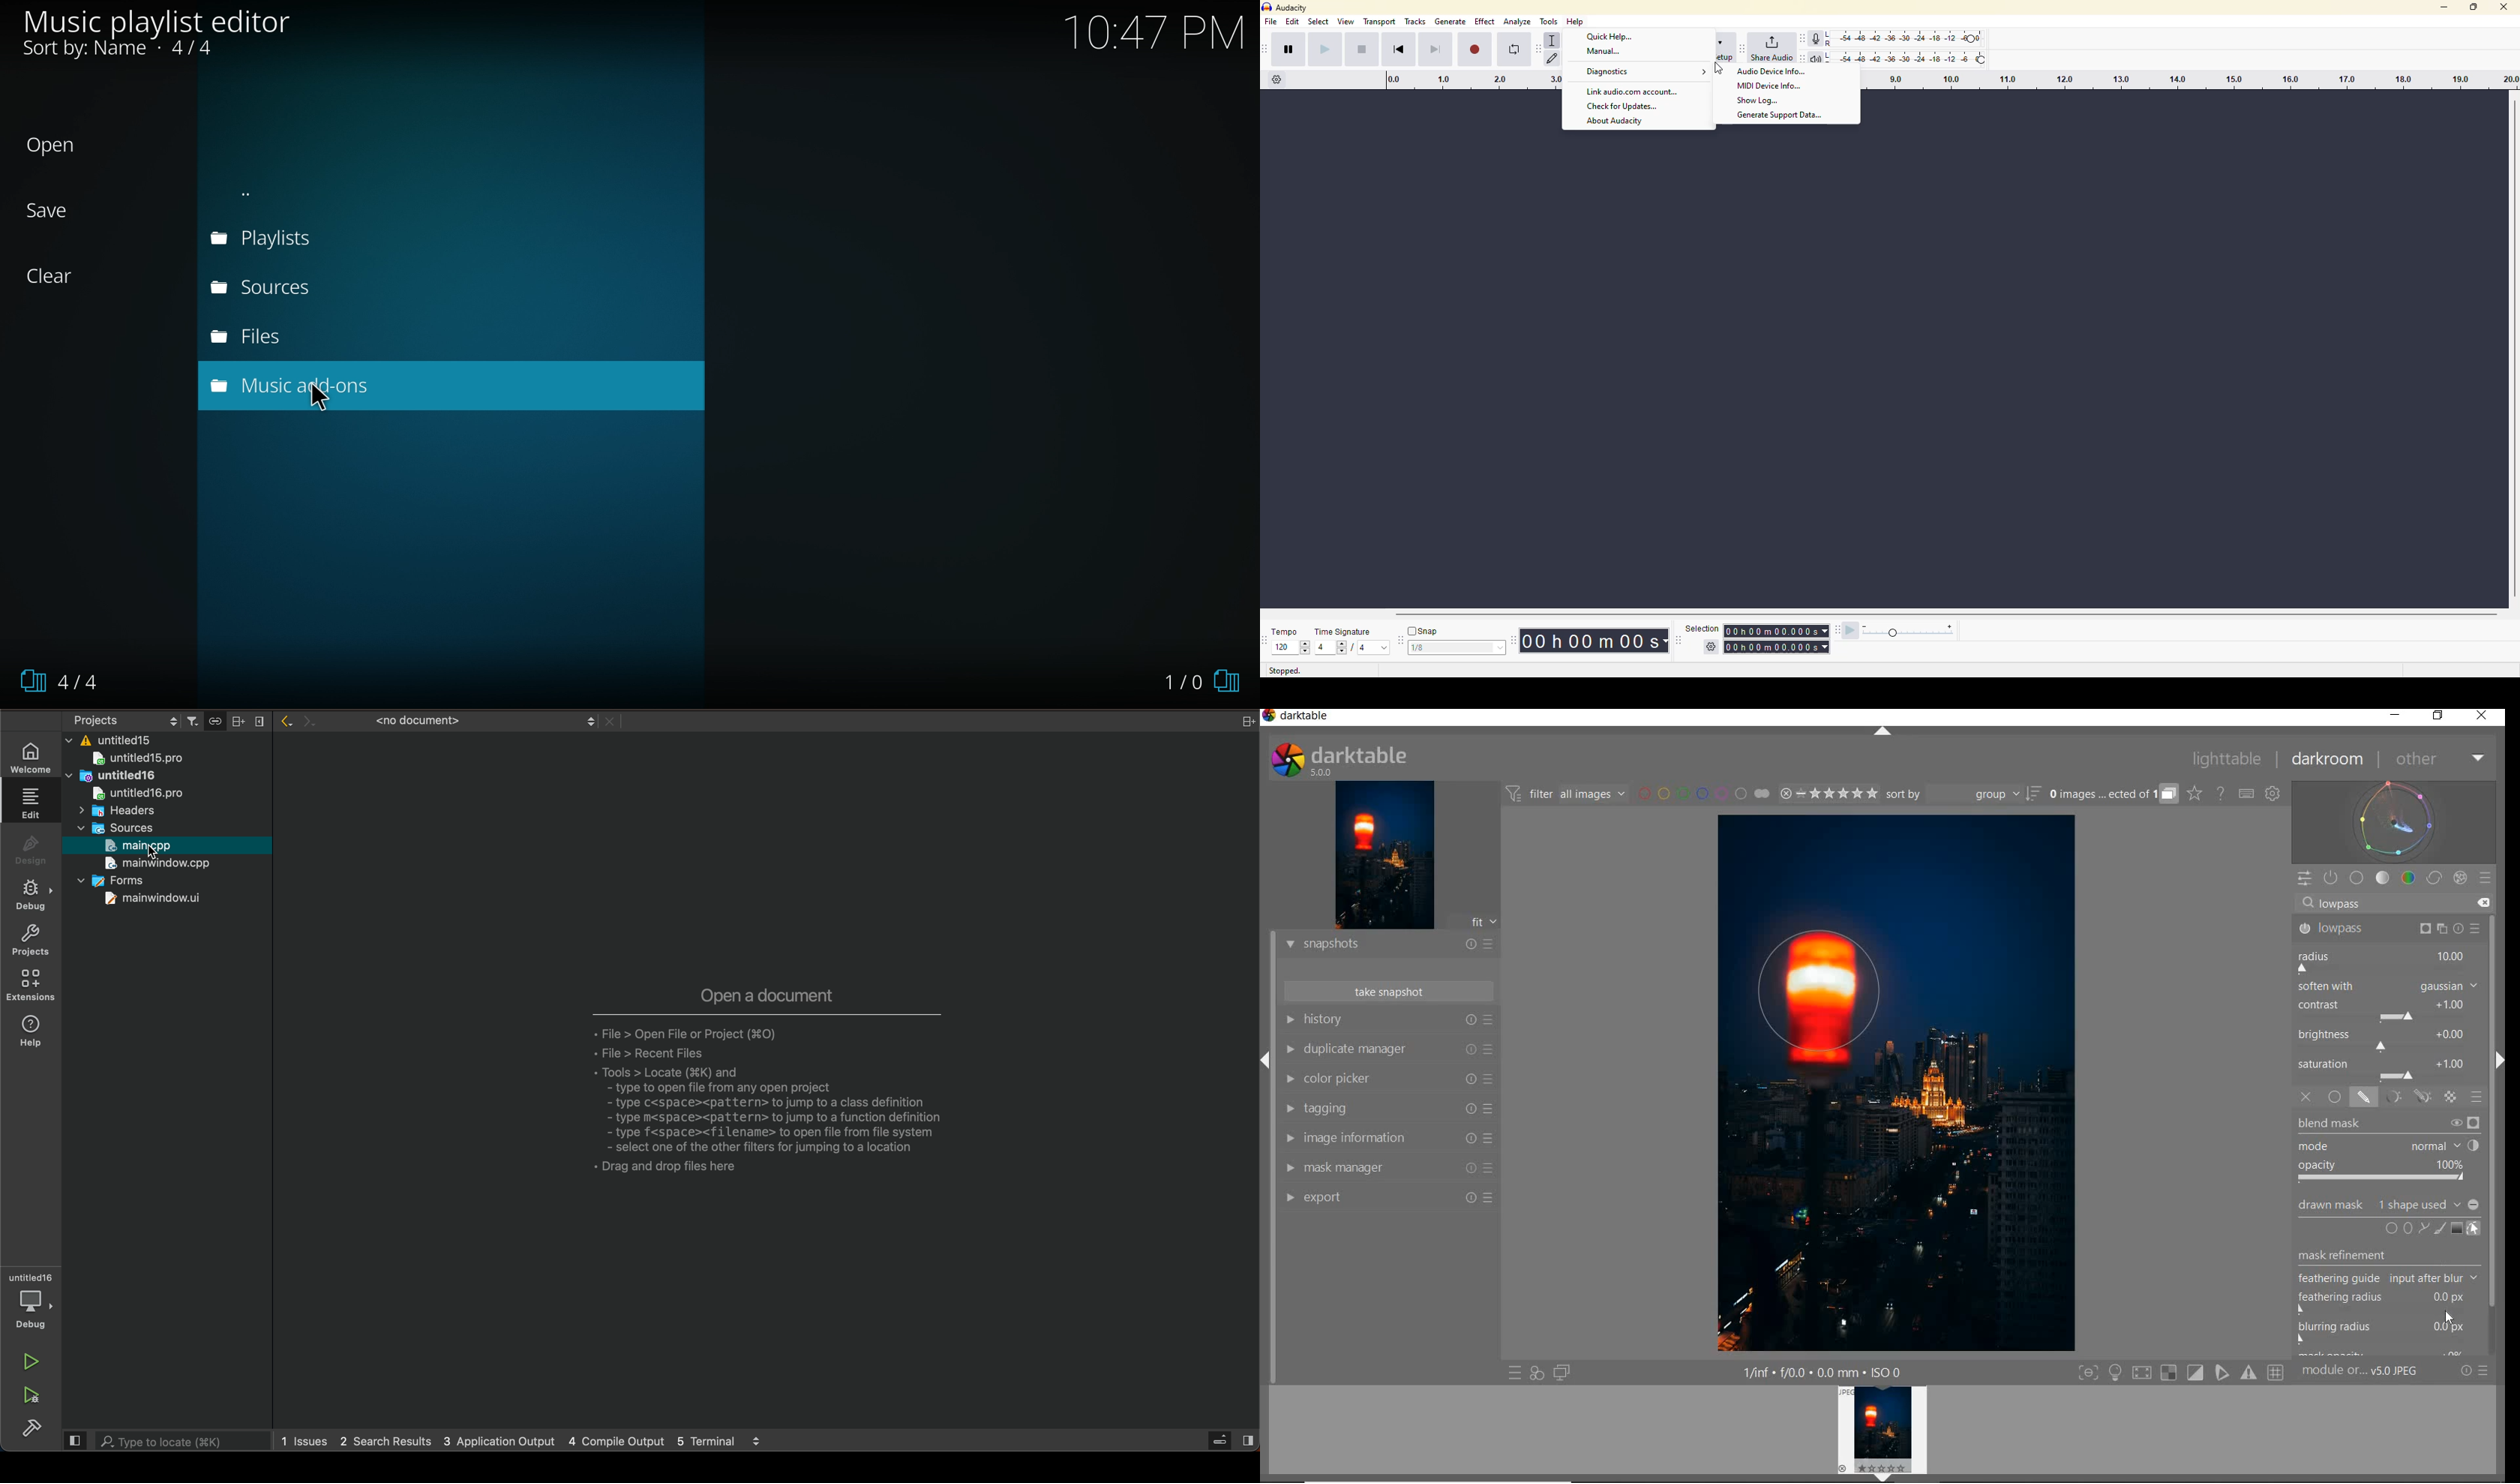 This screenshot has width=2520, height=1484. What do you see at coordinates (1778, 637) in the screenshot?
I see `time` at bounding box center [1778, 637].